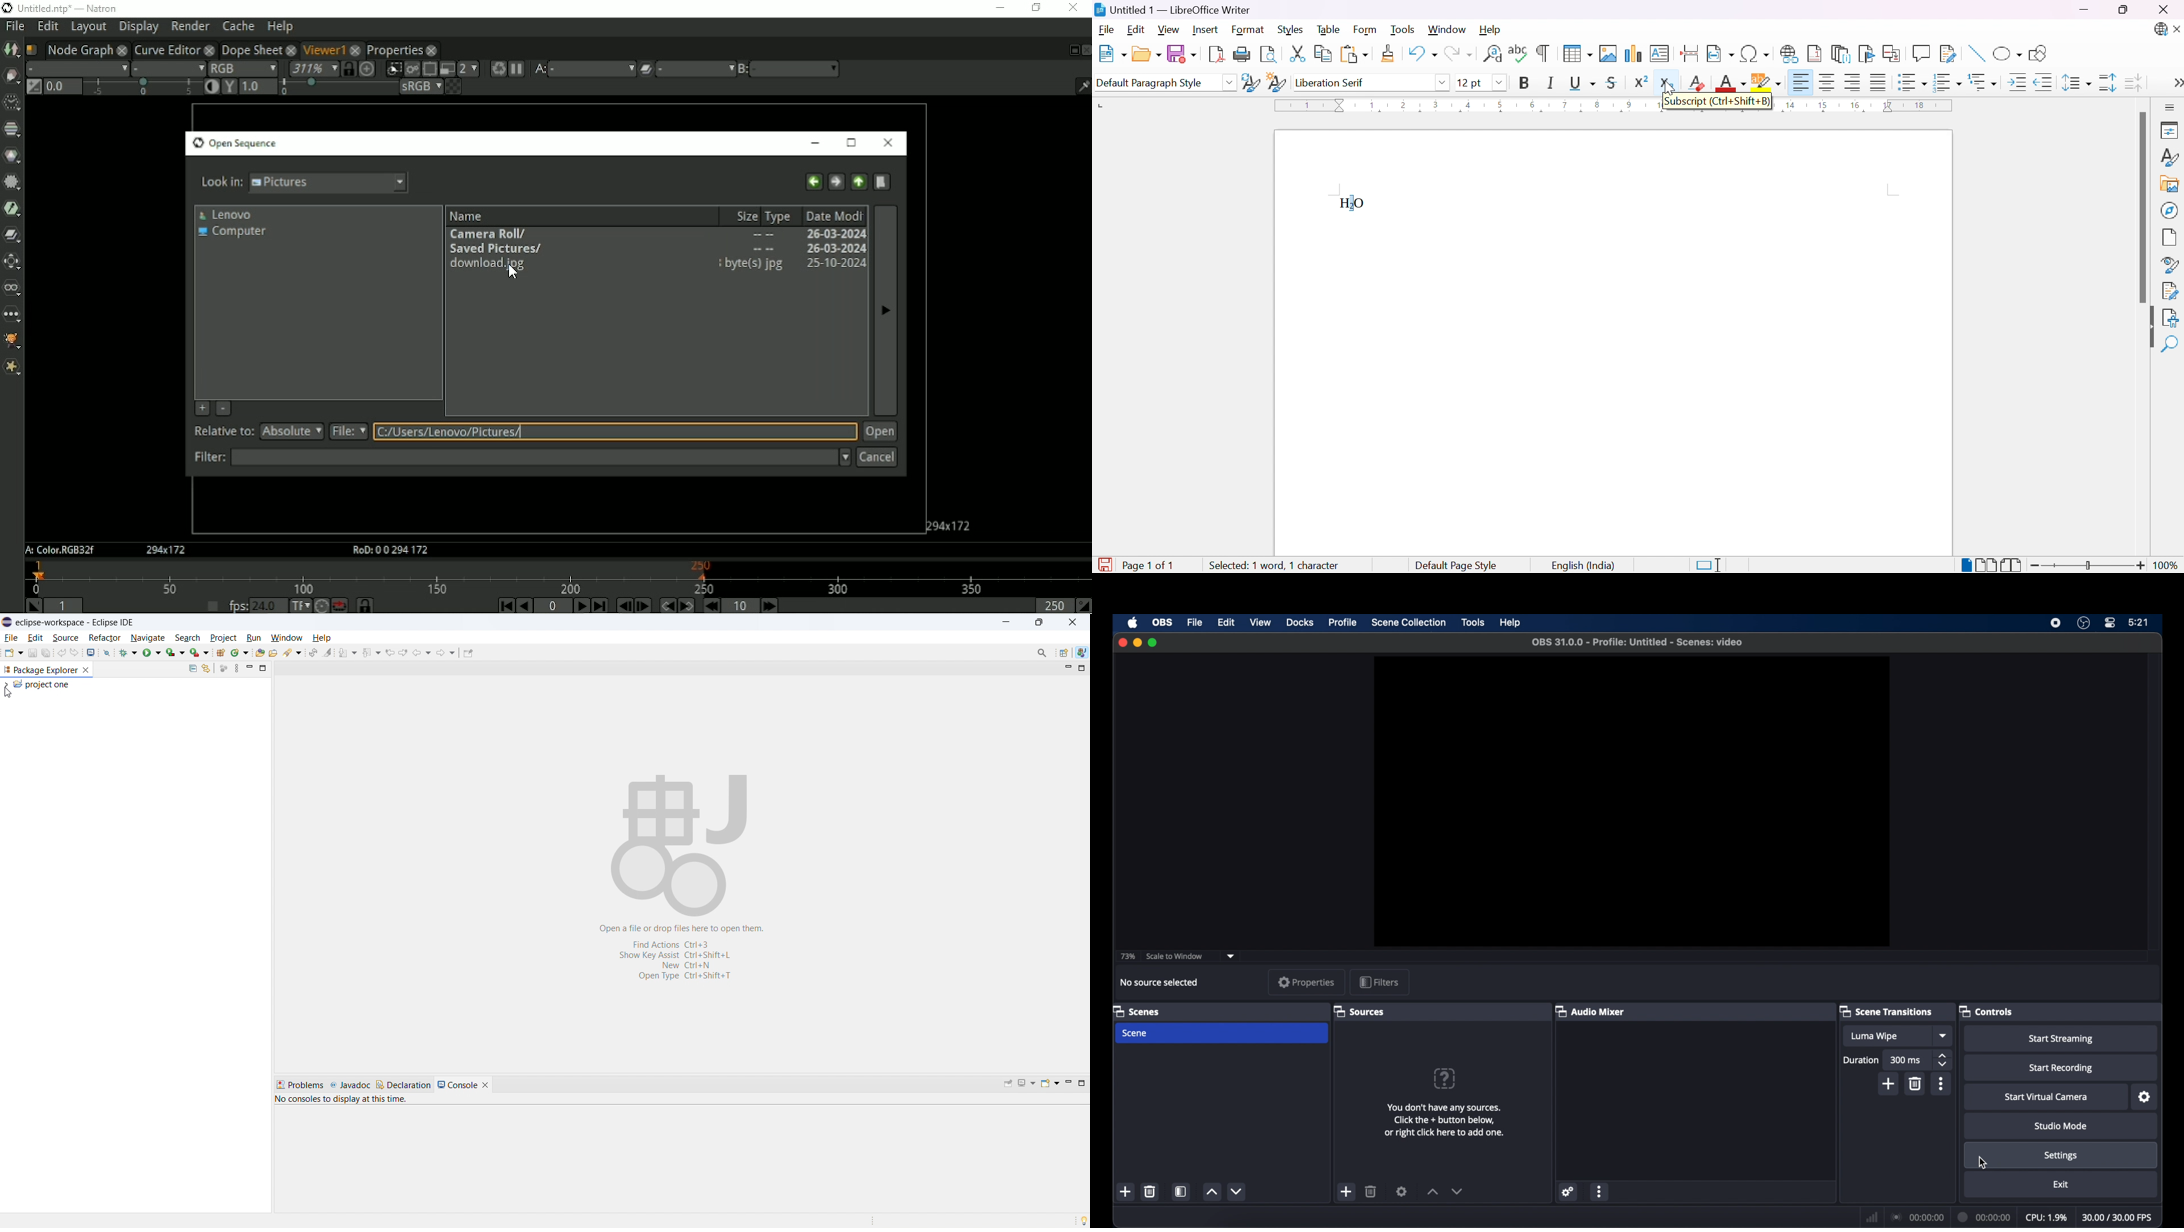 The image size is (2184, 1232). Describe the element at coordinates (1986, 1011) in the screenshot. I see `controls` at that location.